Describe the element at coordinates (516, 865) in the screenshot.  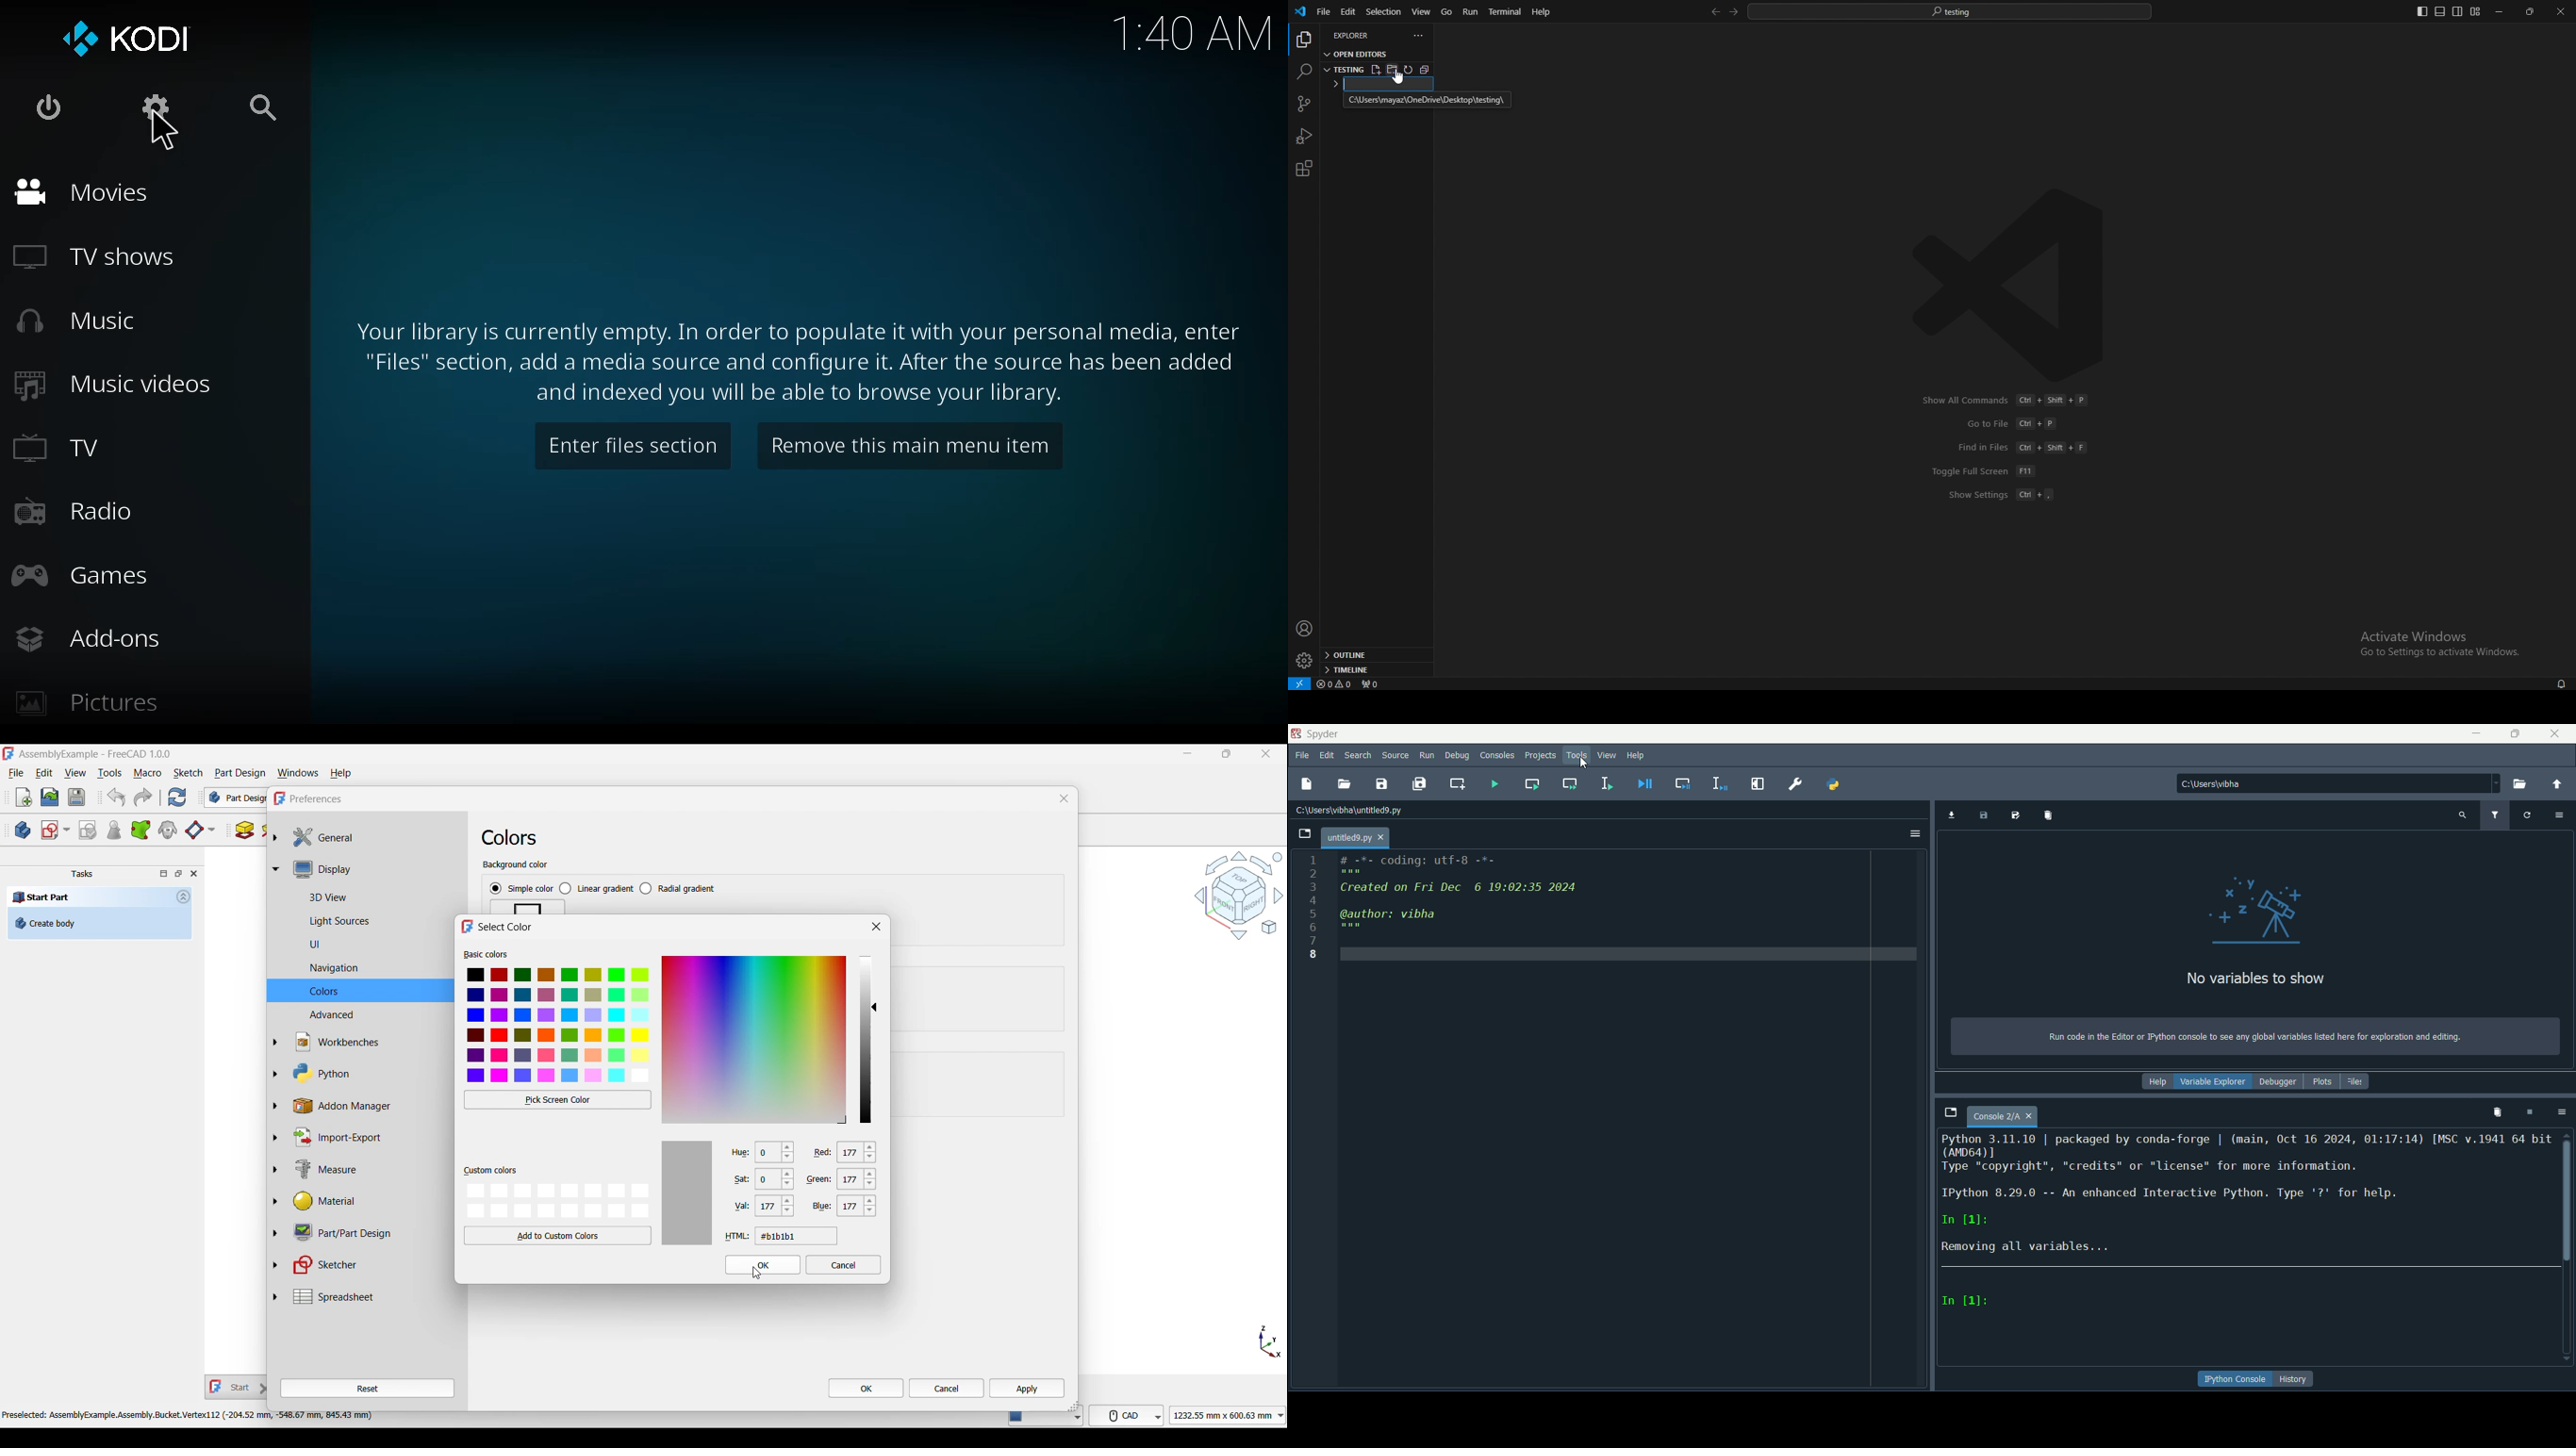
I see `Background color` at that location.